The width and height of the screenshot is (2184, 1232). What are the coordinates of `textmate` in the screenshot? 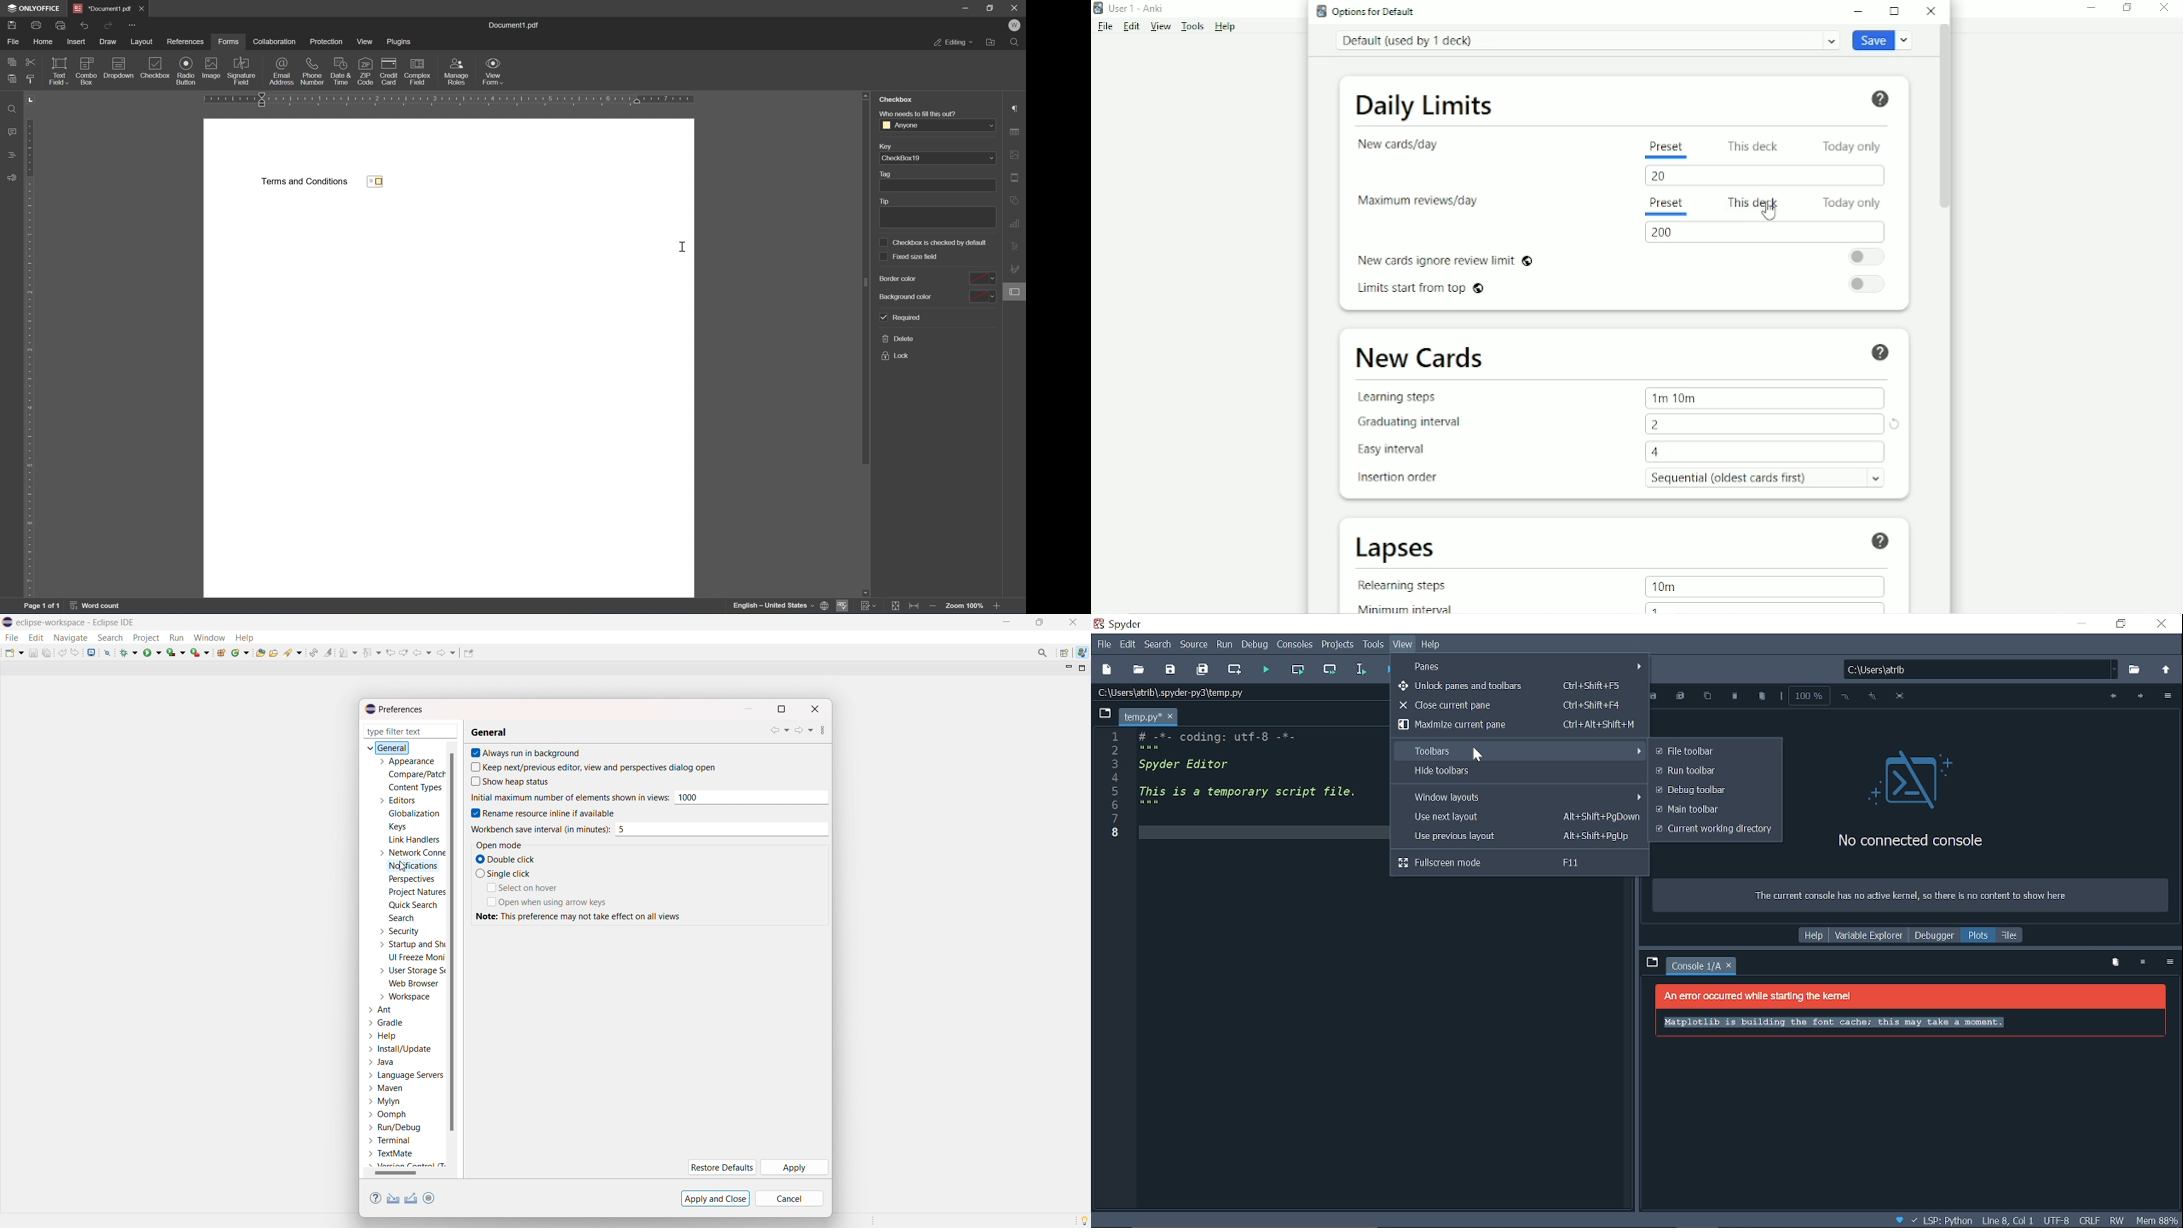 It's located at (392, 1153).